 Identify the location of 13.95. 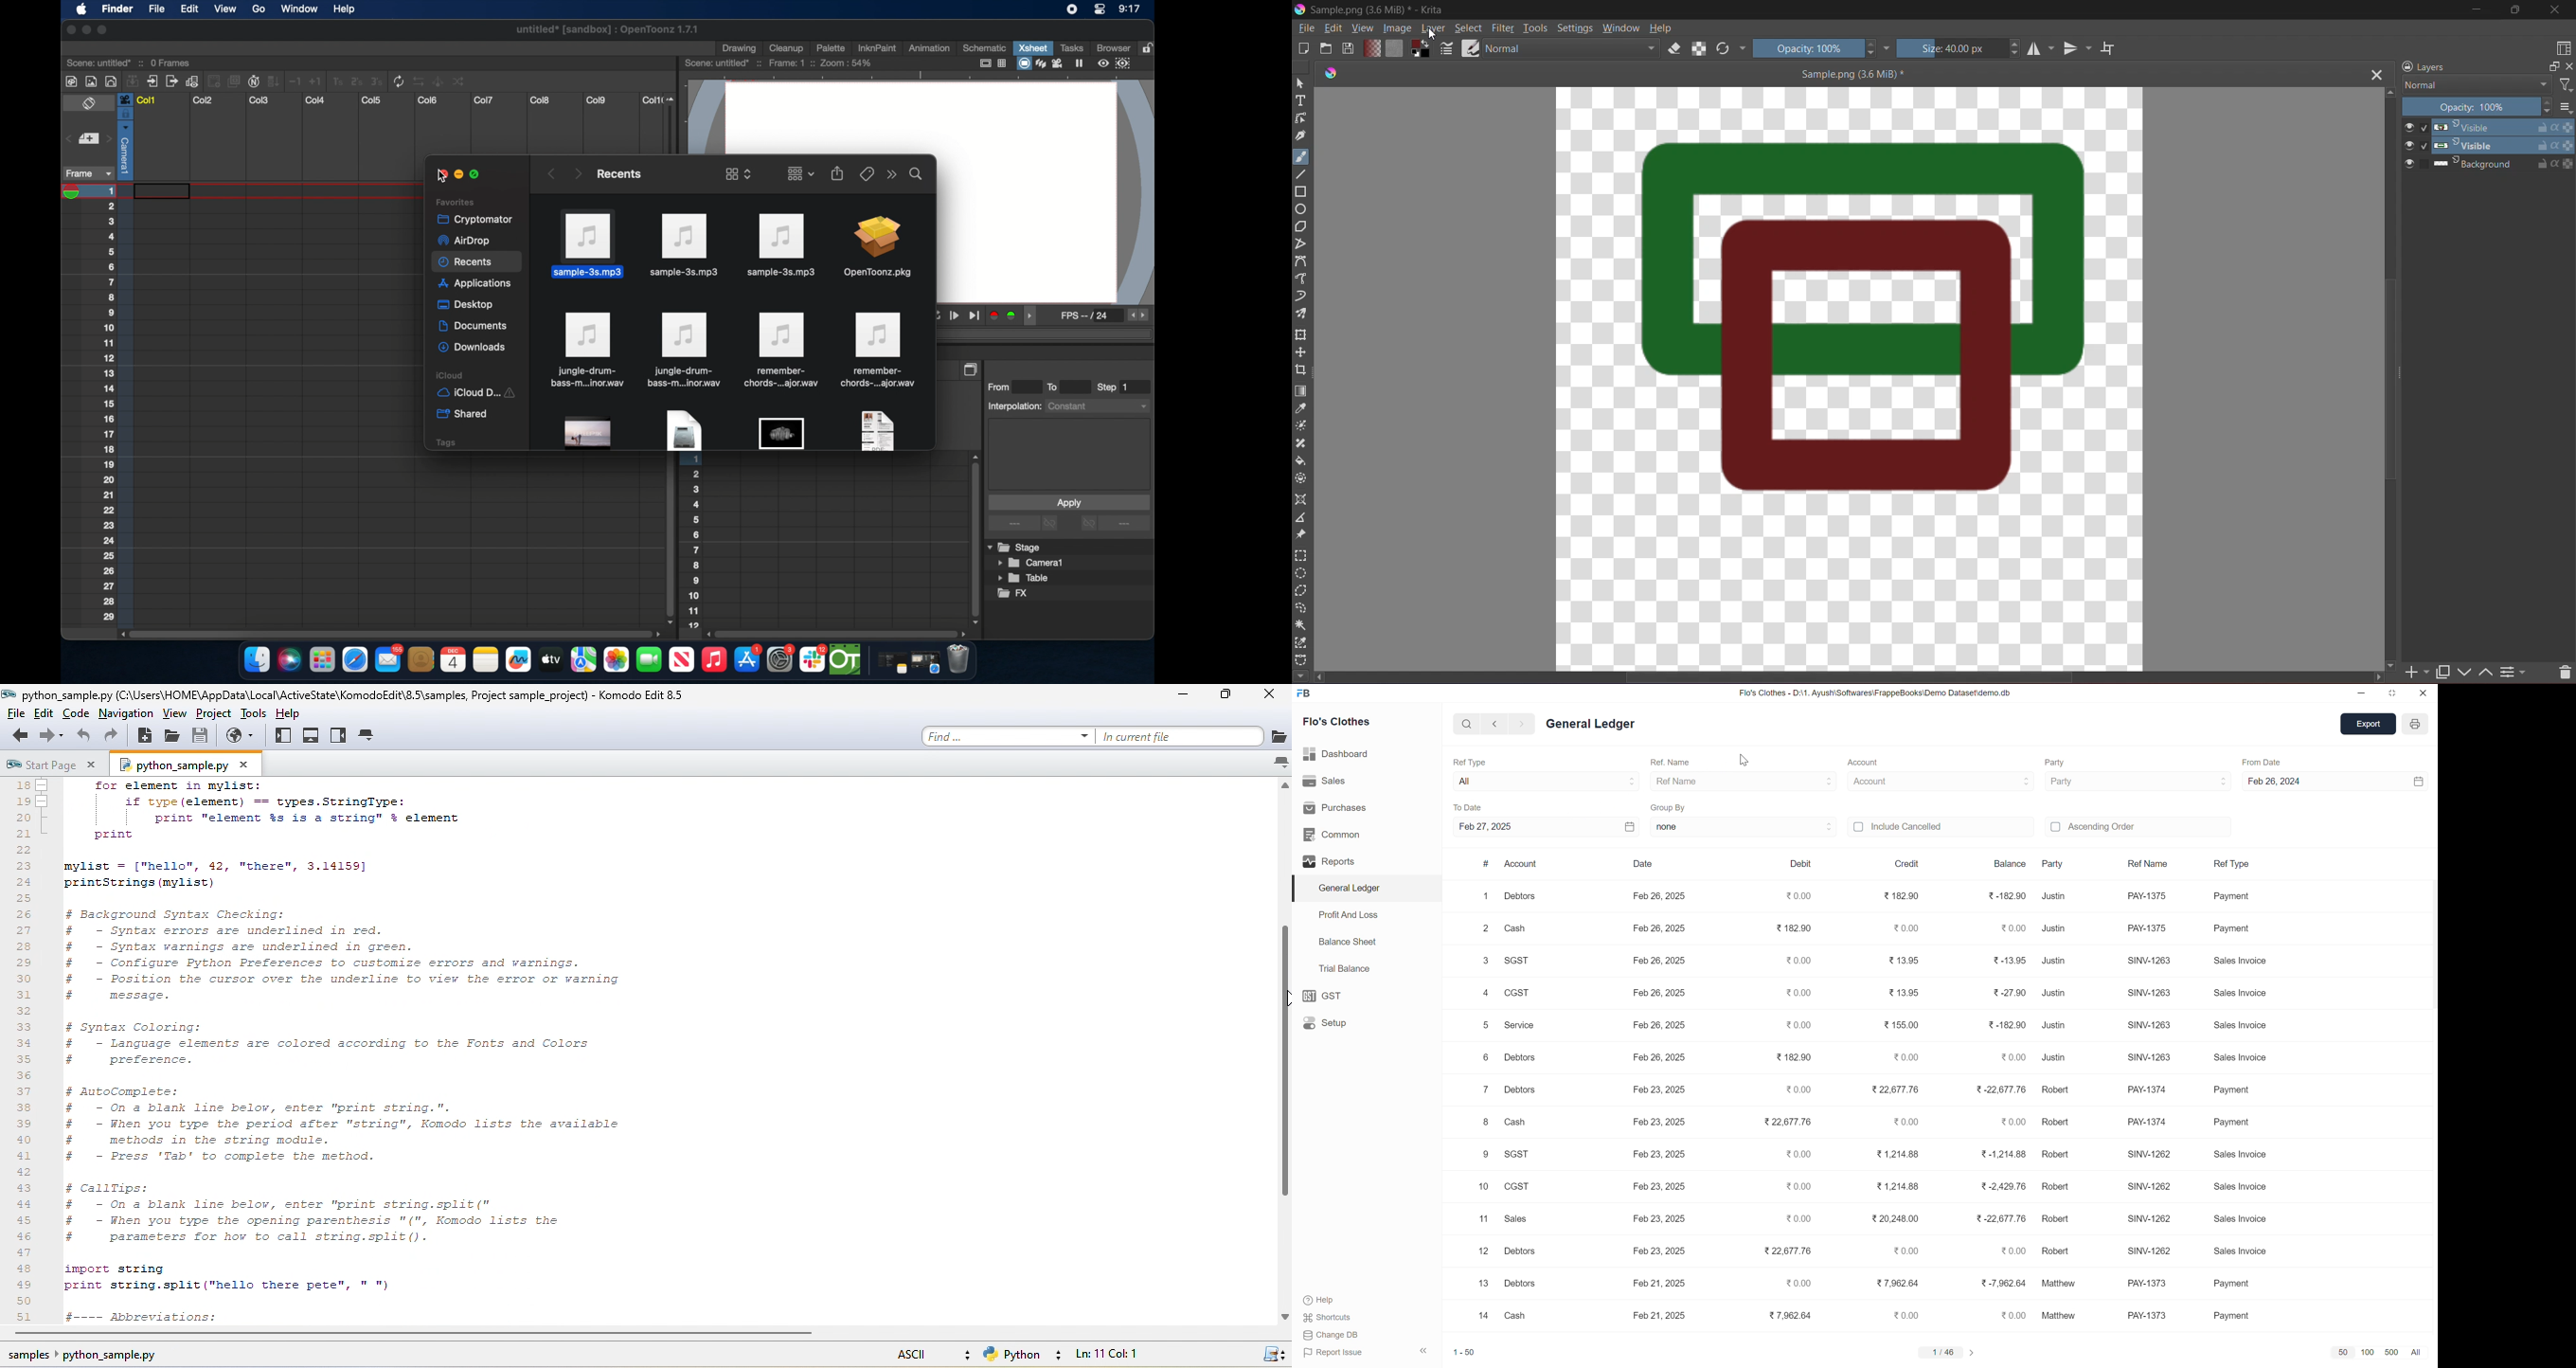
(1903, 960).